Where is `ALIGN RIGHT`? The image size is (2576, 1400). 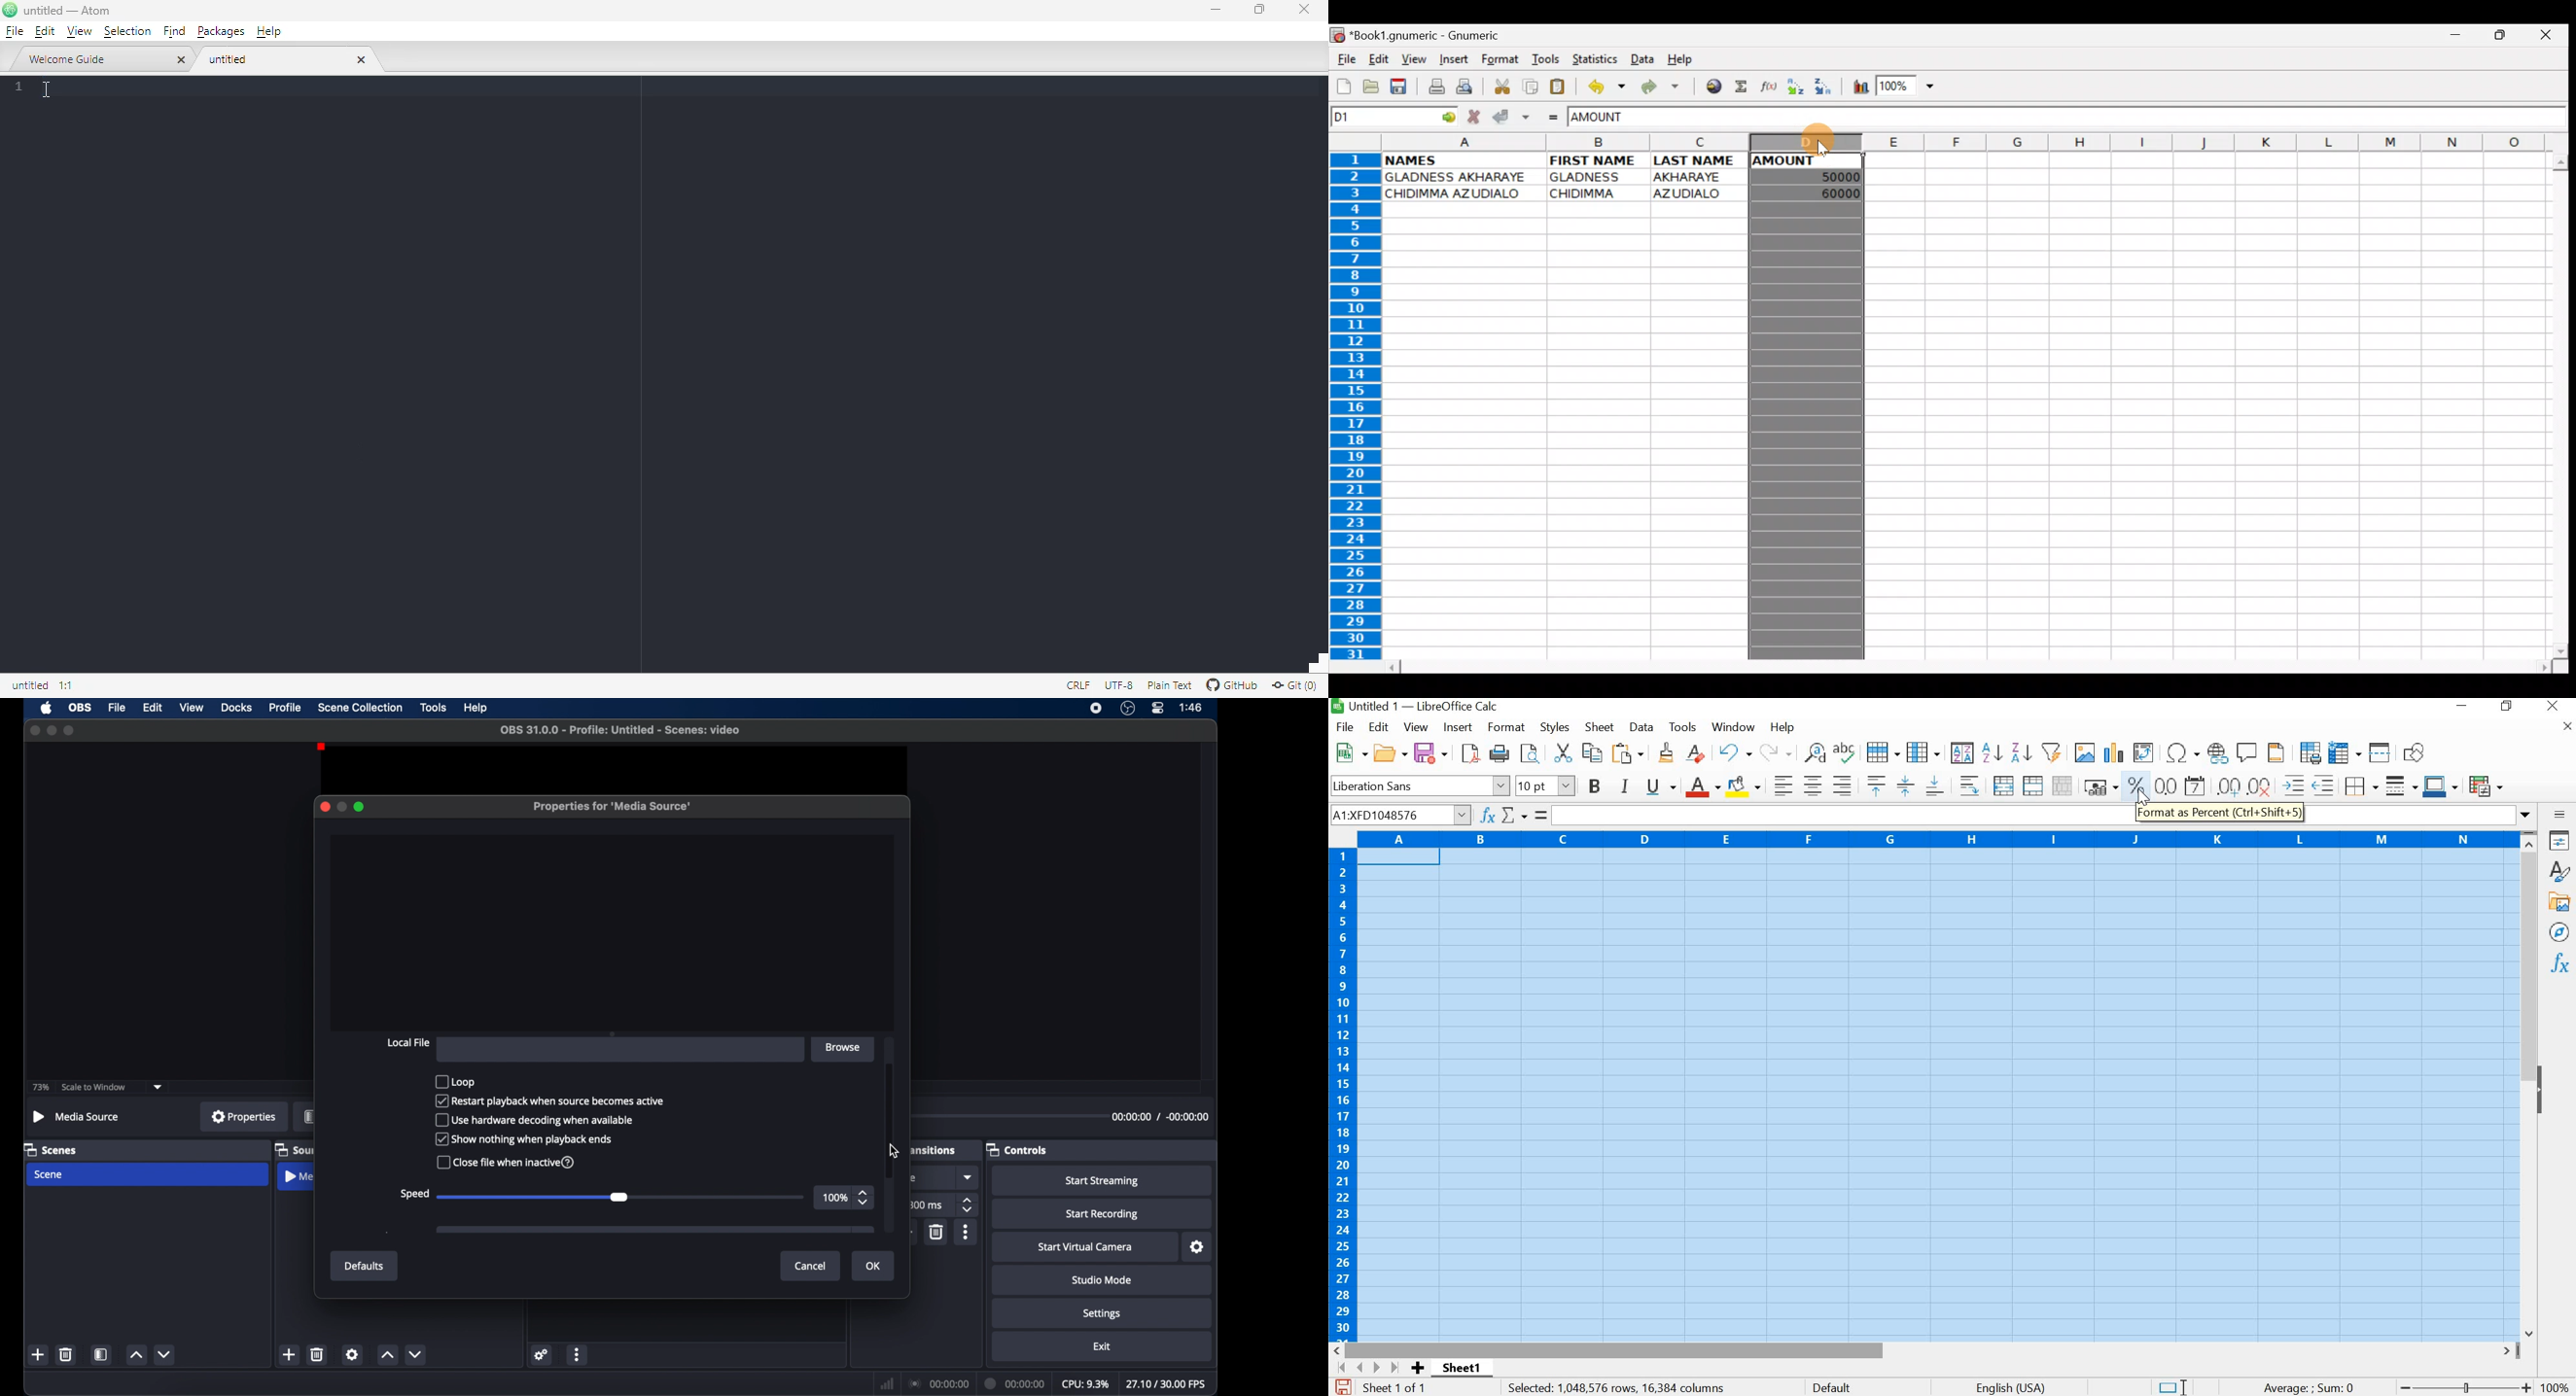
ALIGN RIGHT is located at coordinates (1971, 786).